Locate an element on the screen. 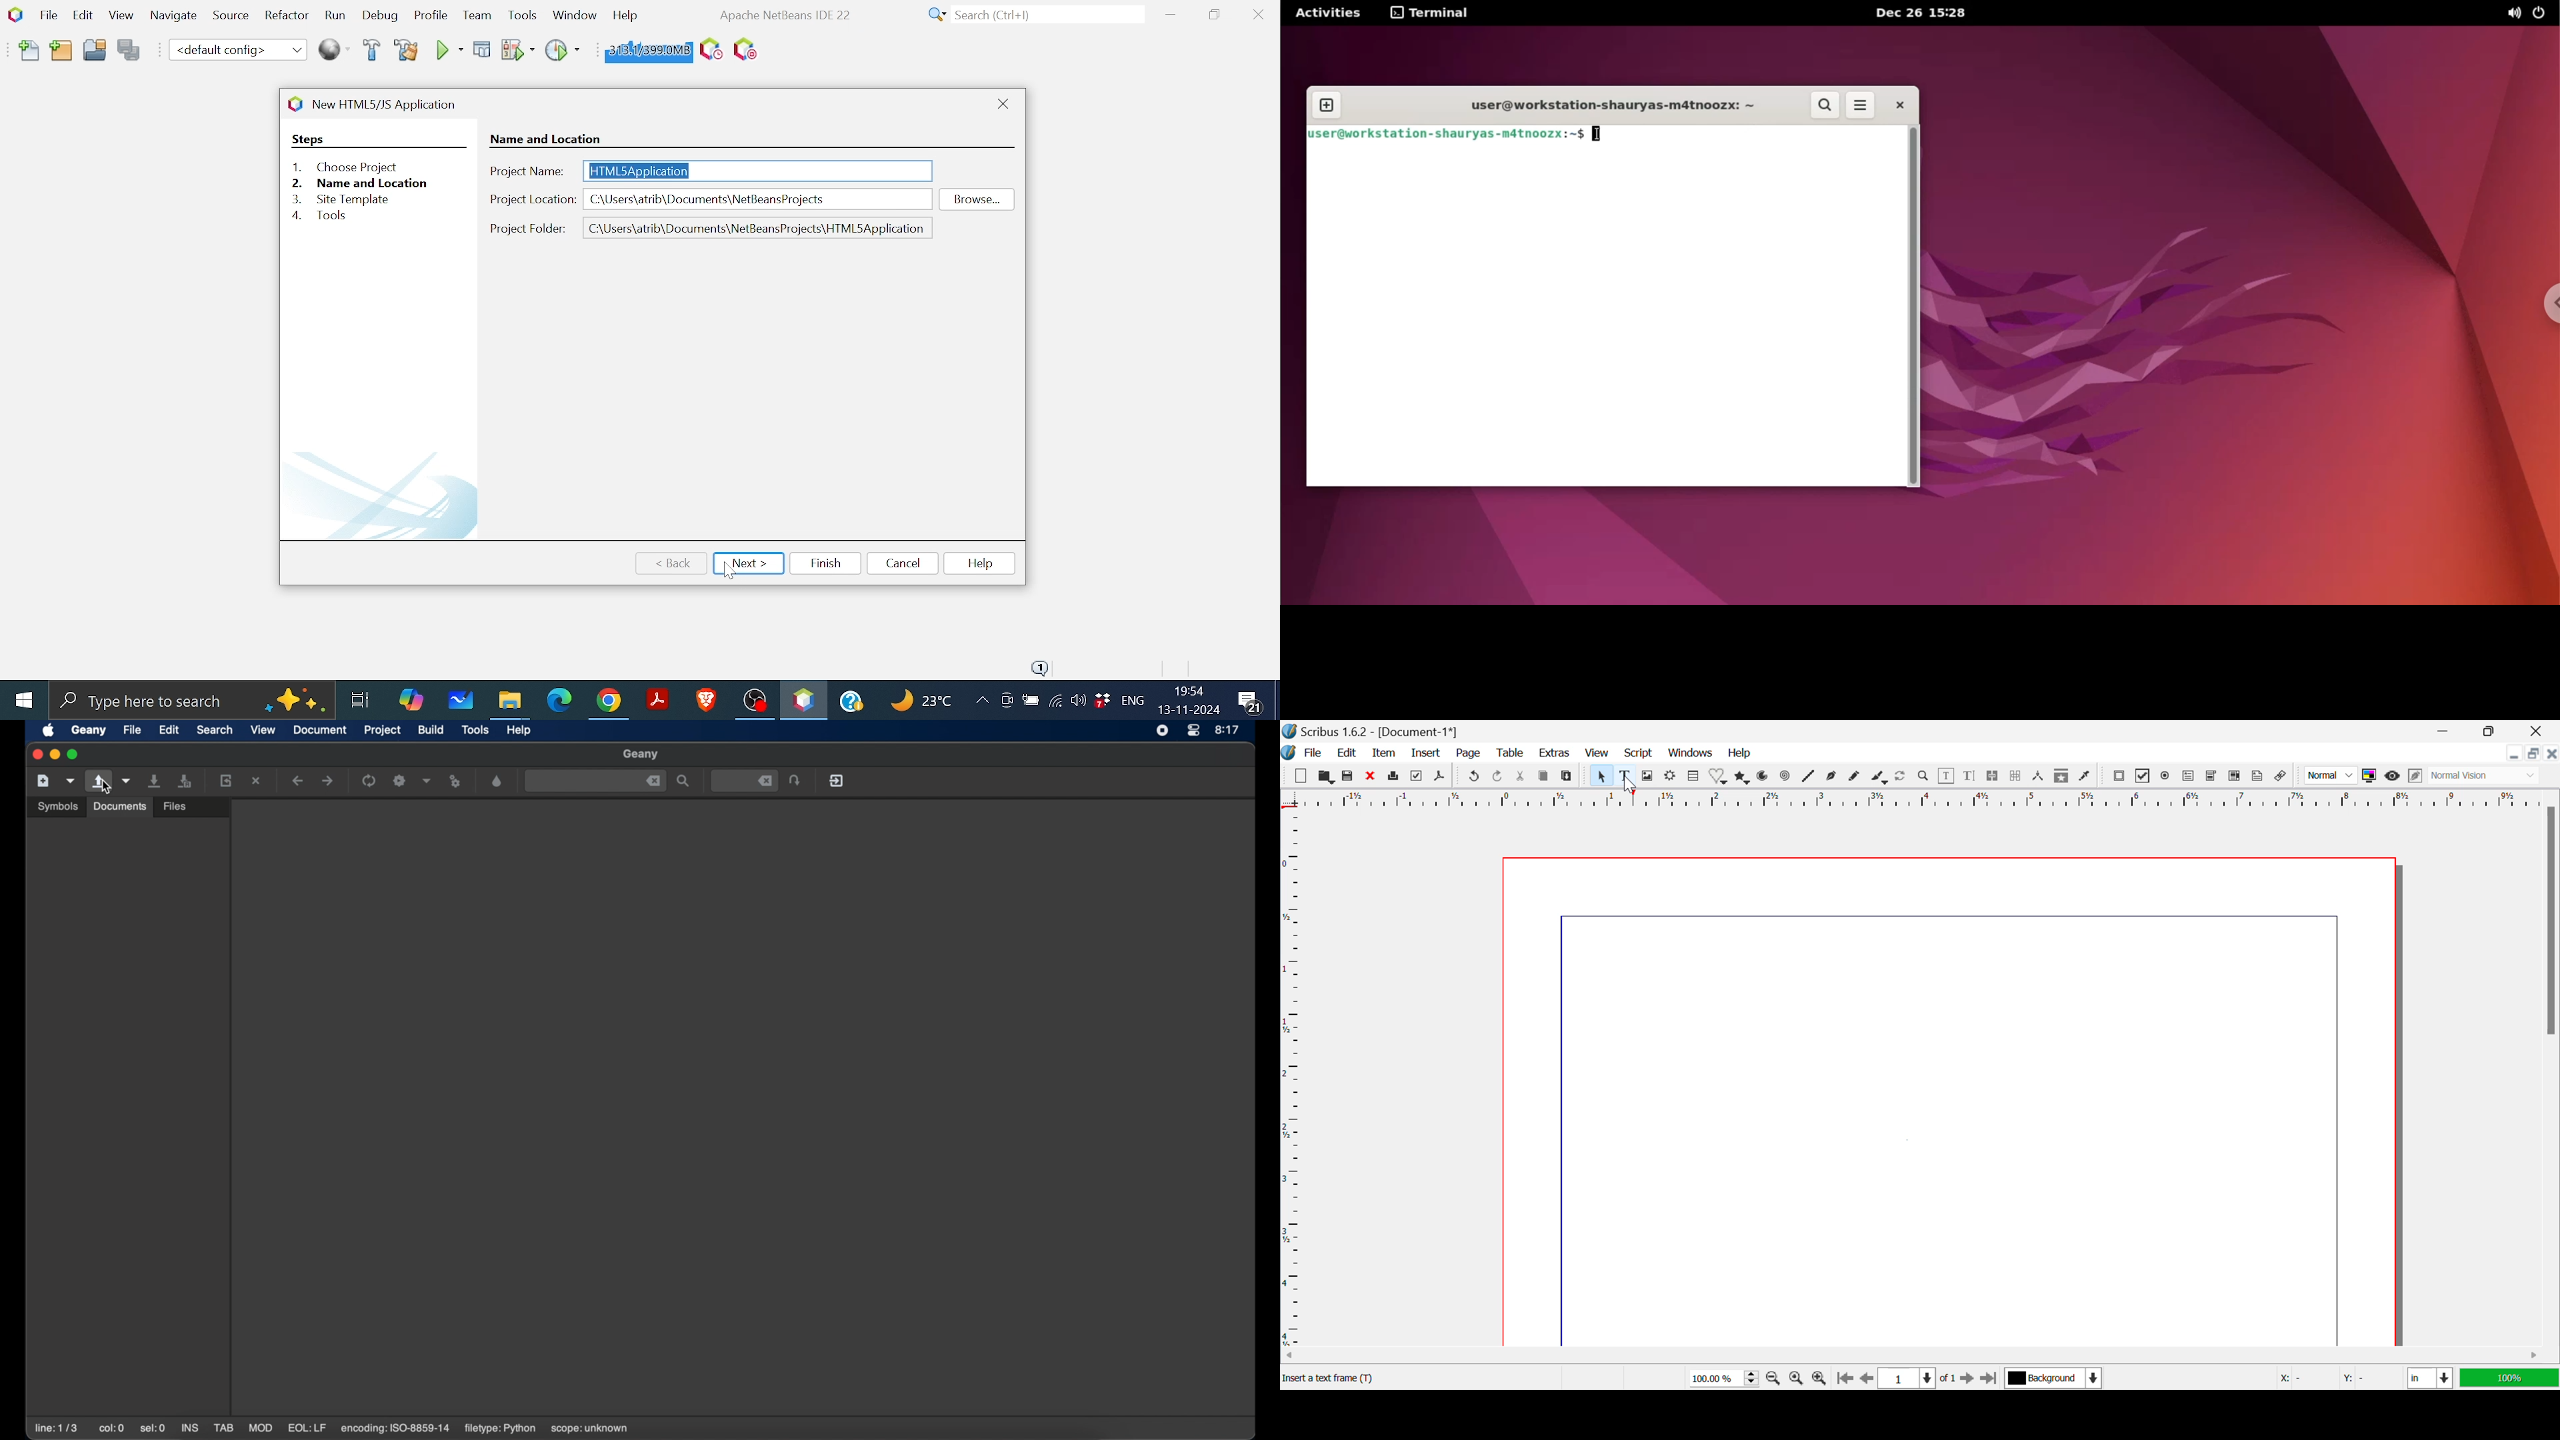  Lines is located at coordinates (1809, 777).